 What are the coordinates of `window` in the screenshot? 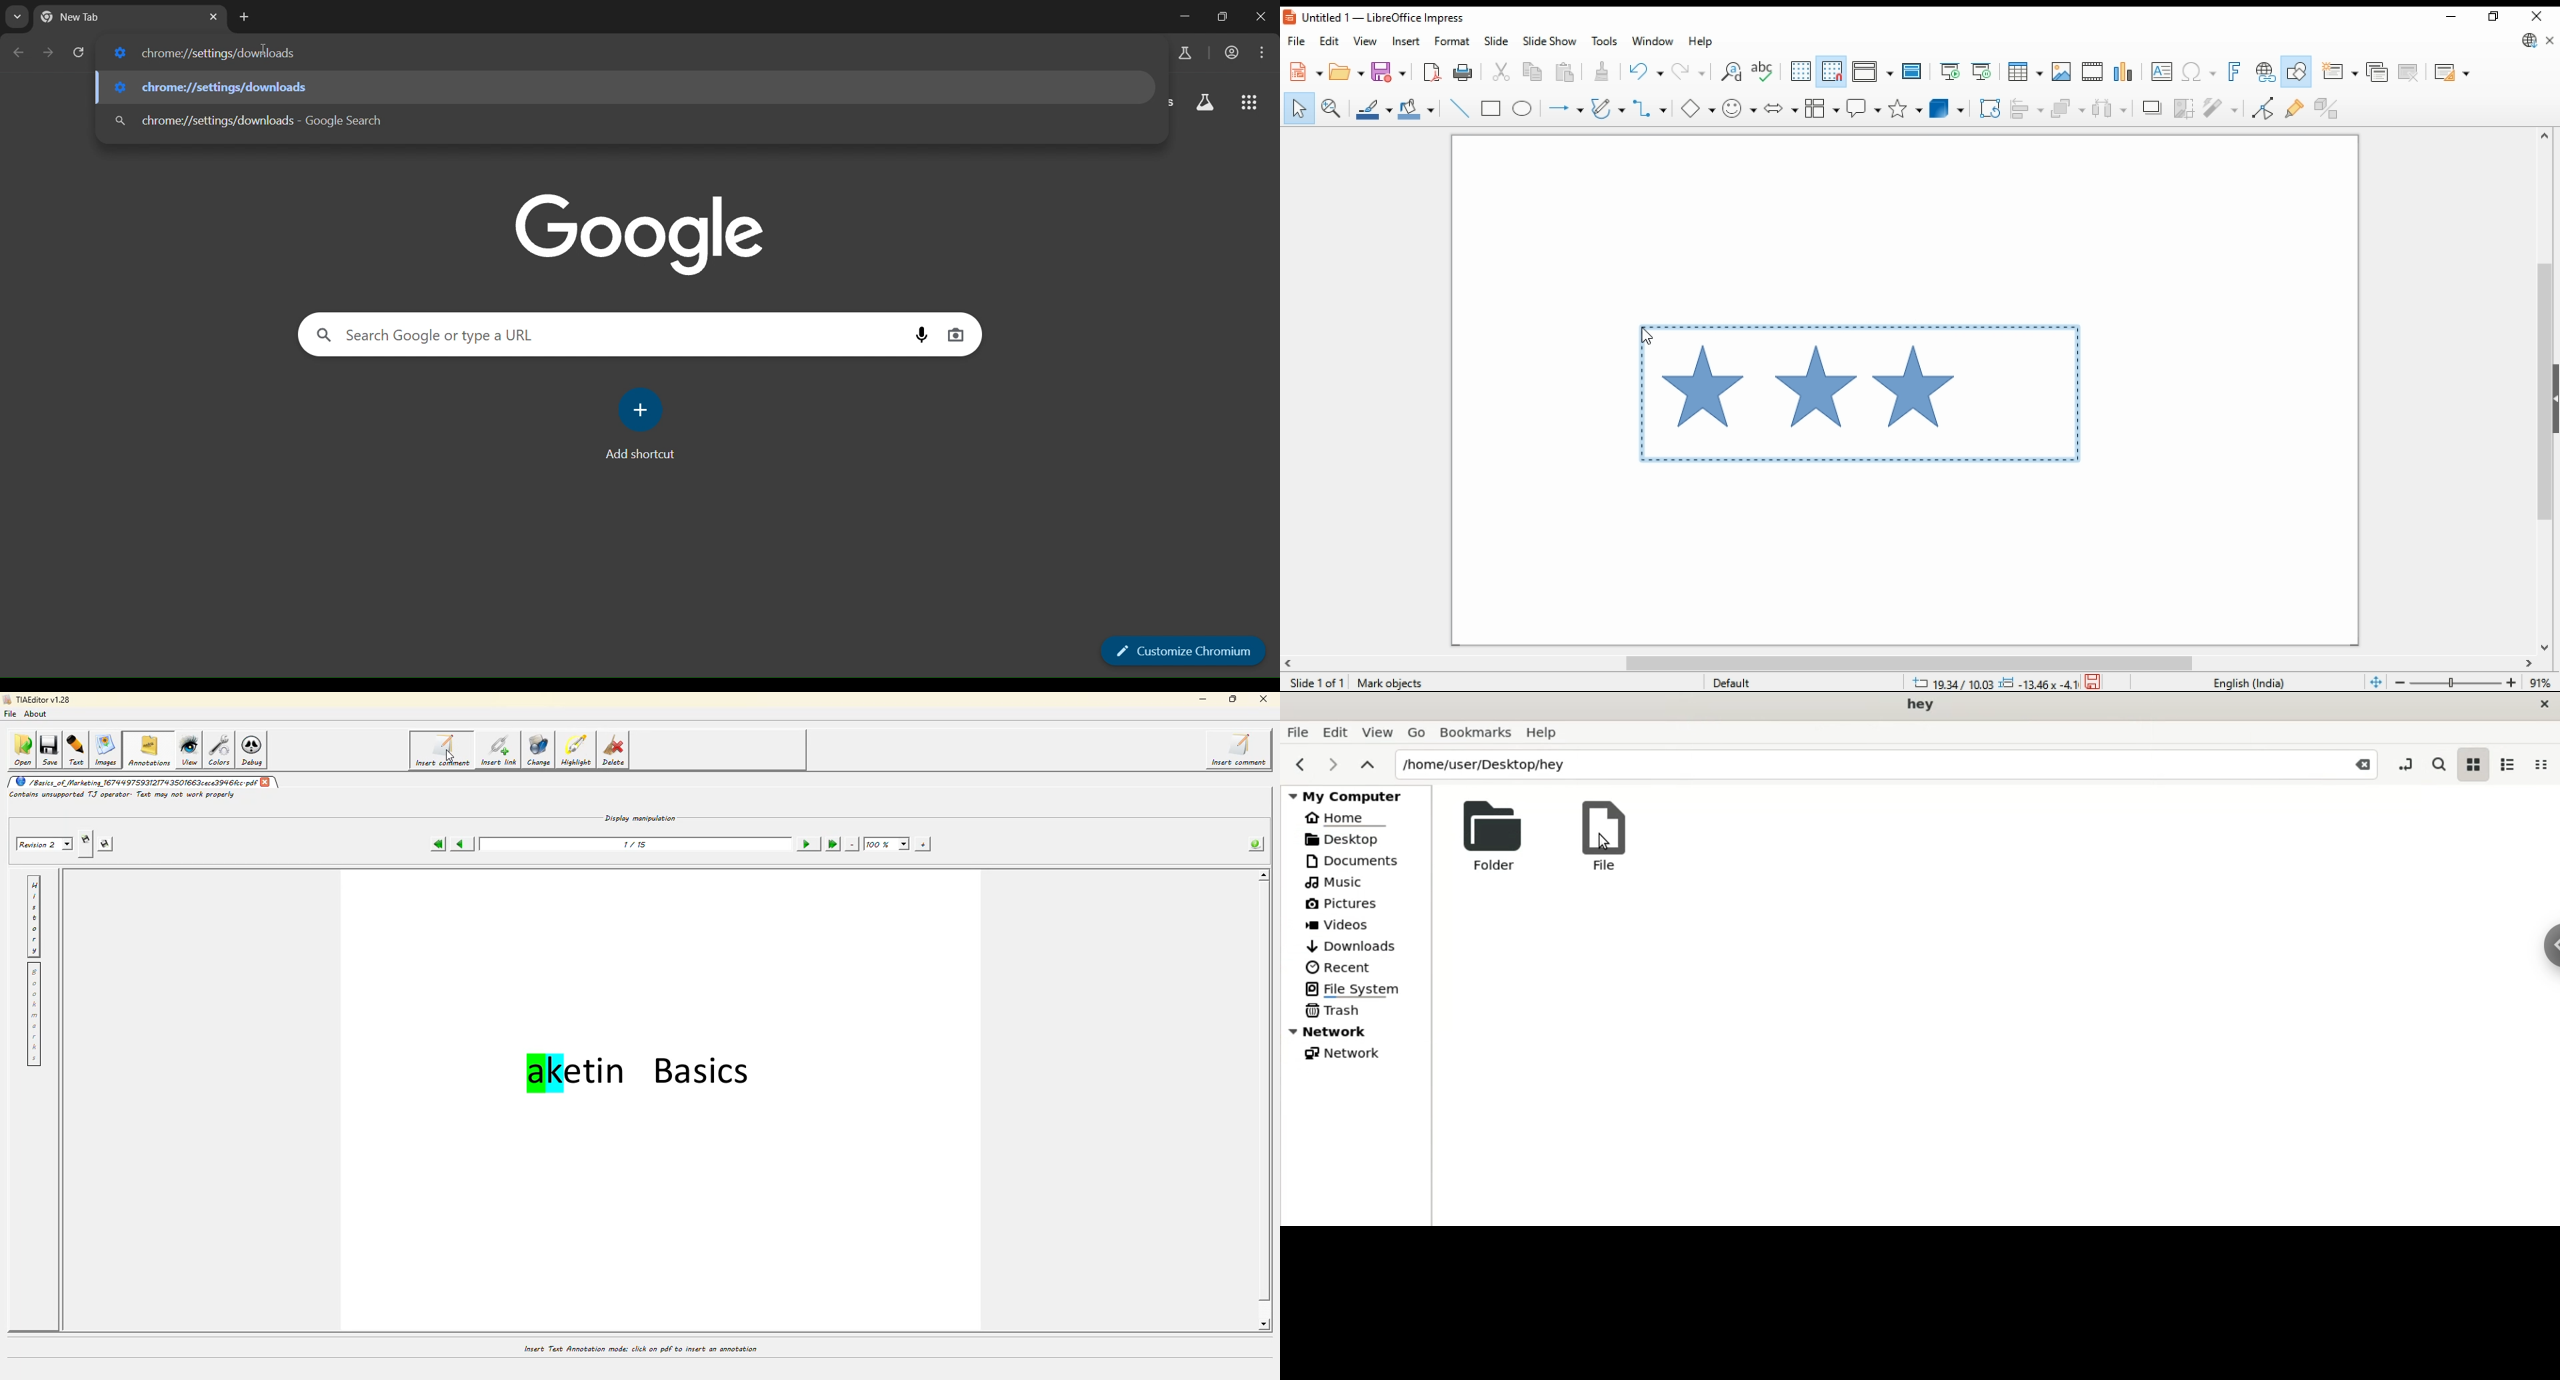 It's located at (1653, 43).